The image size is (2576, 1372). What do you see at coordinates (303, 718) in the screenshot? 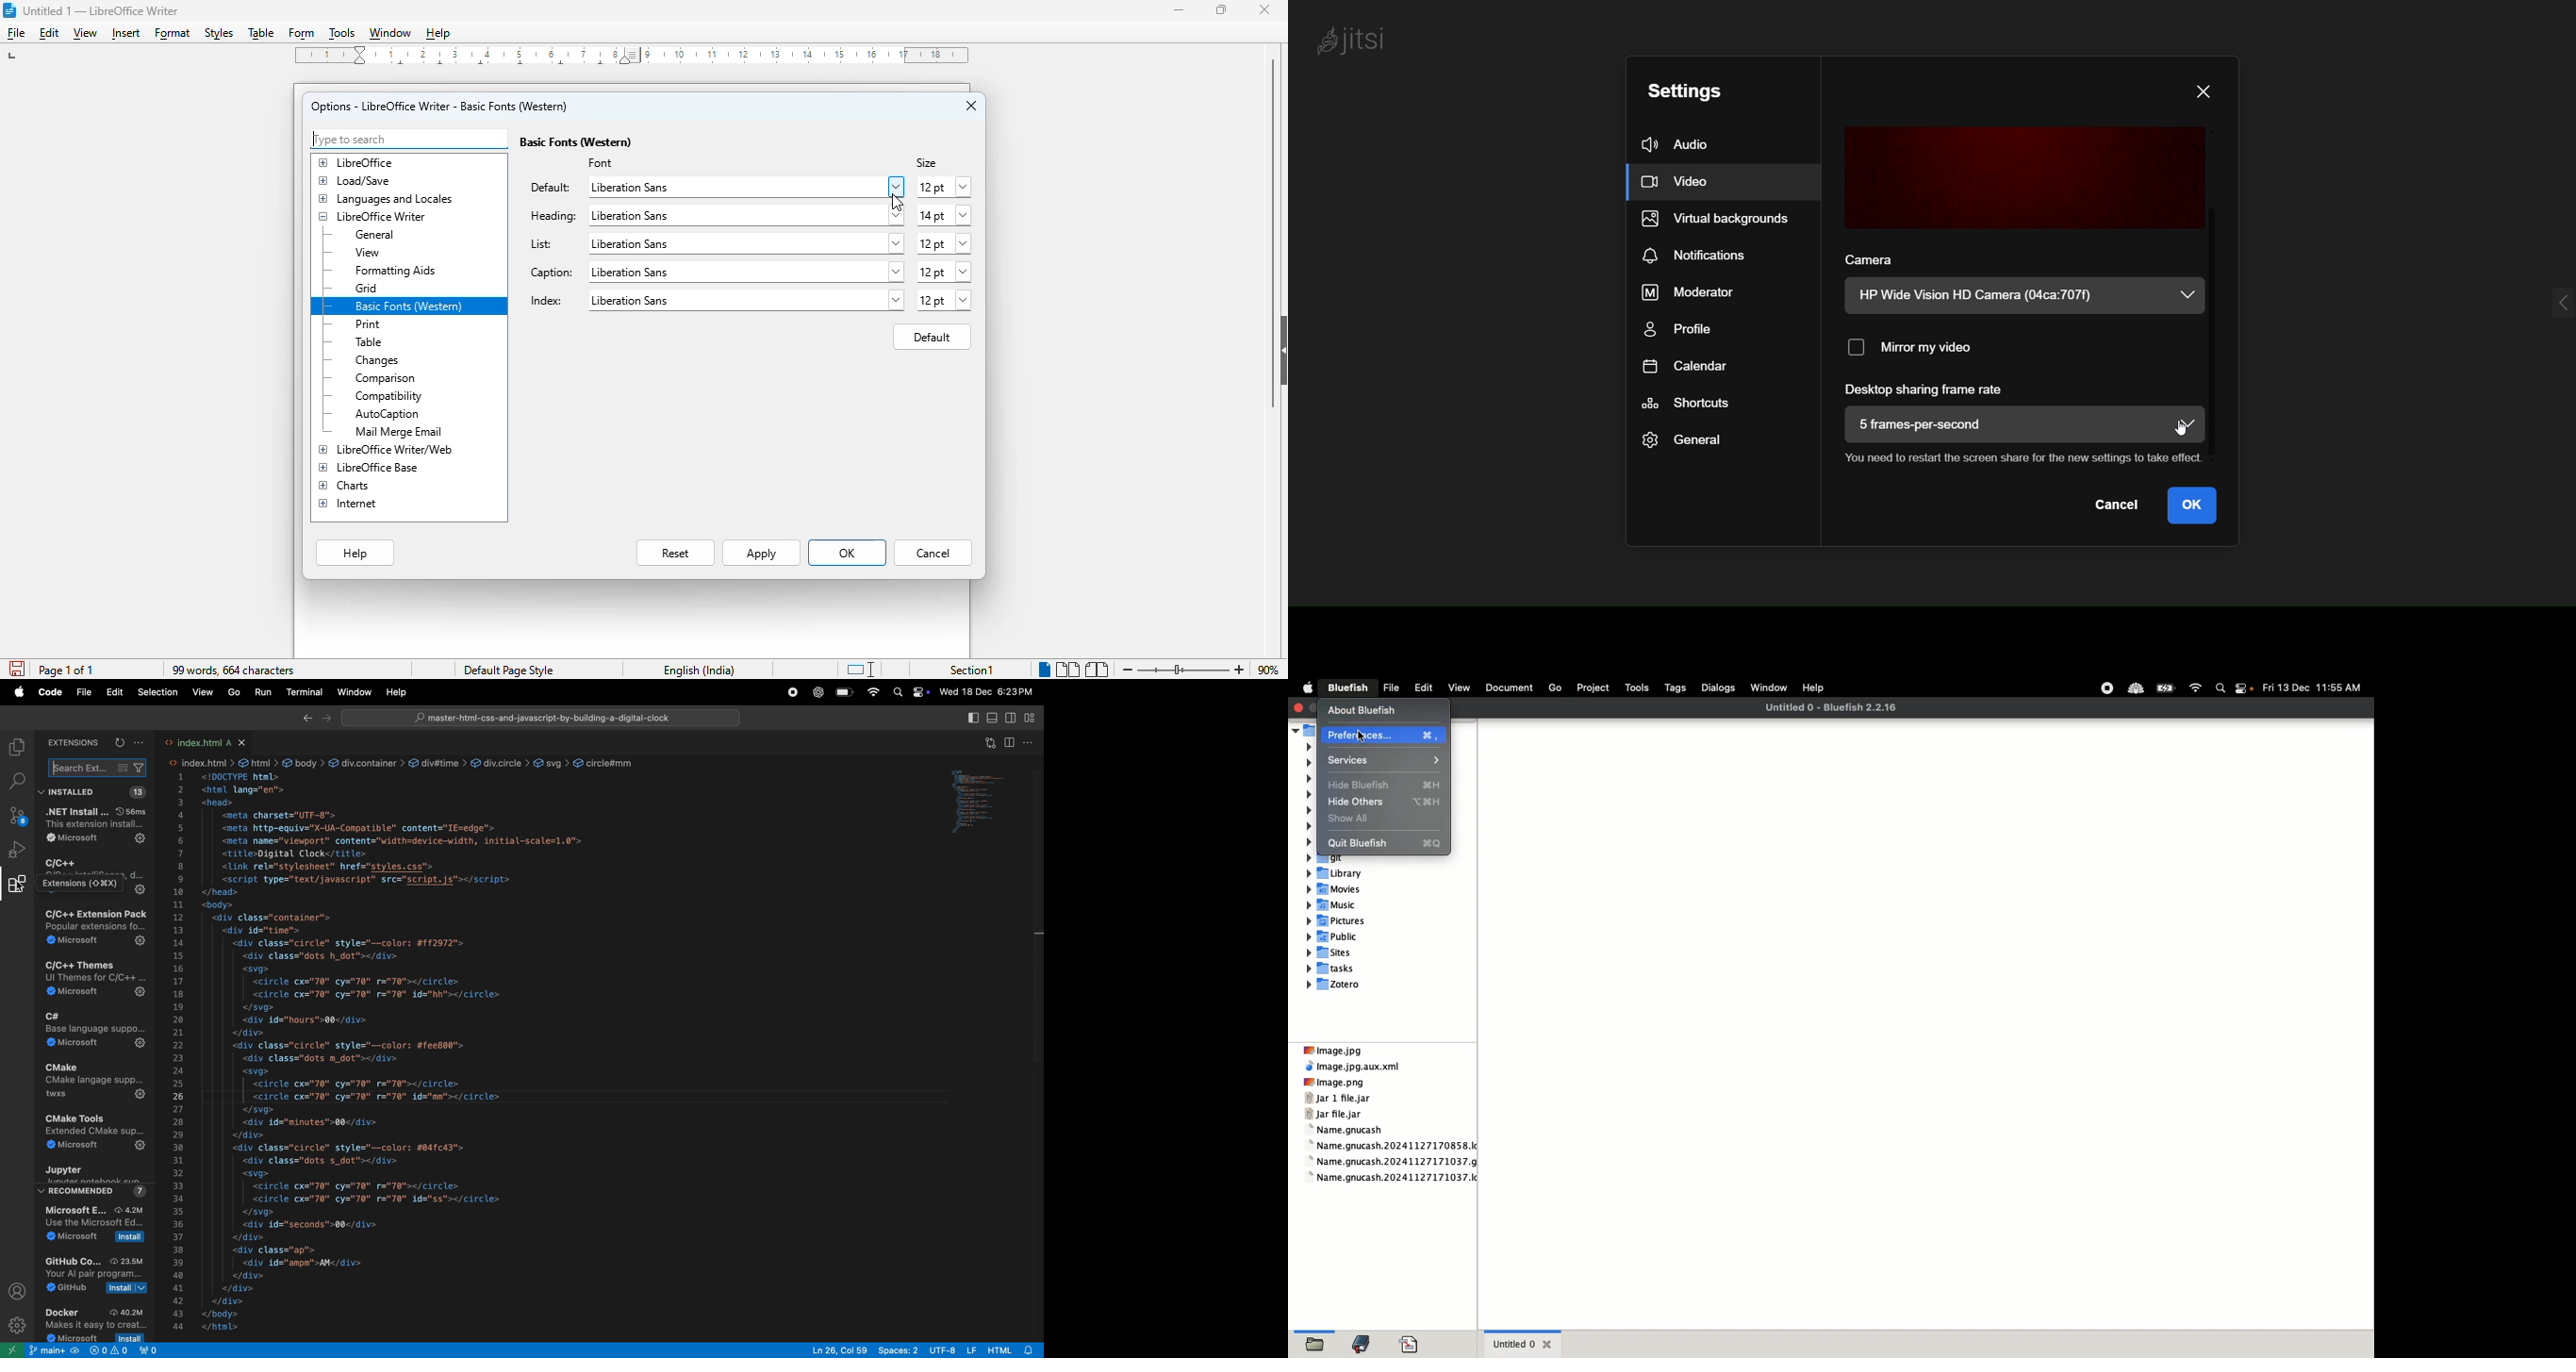
I see `backward` at bounding box center [303, 718].